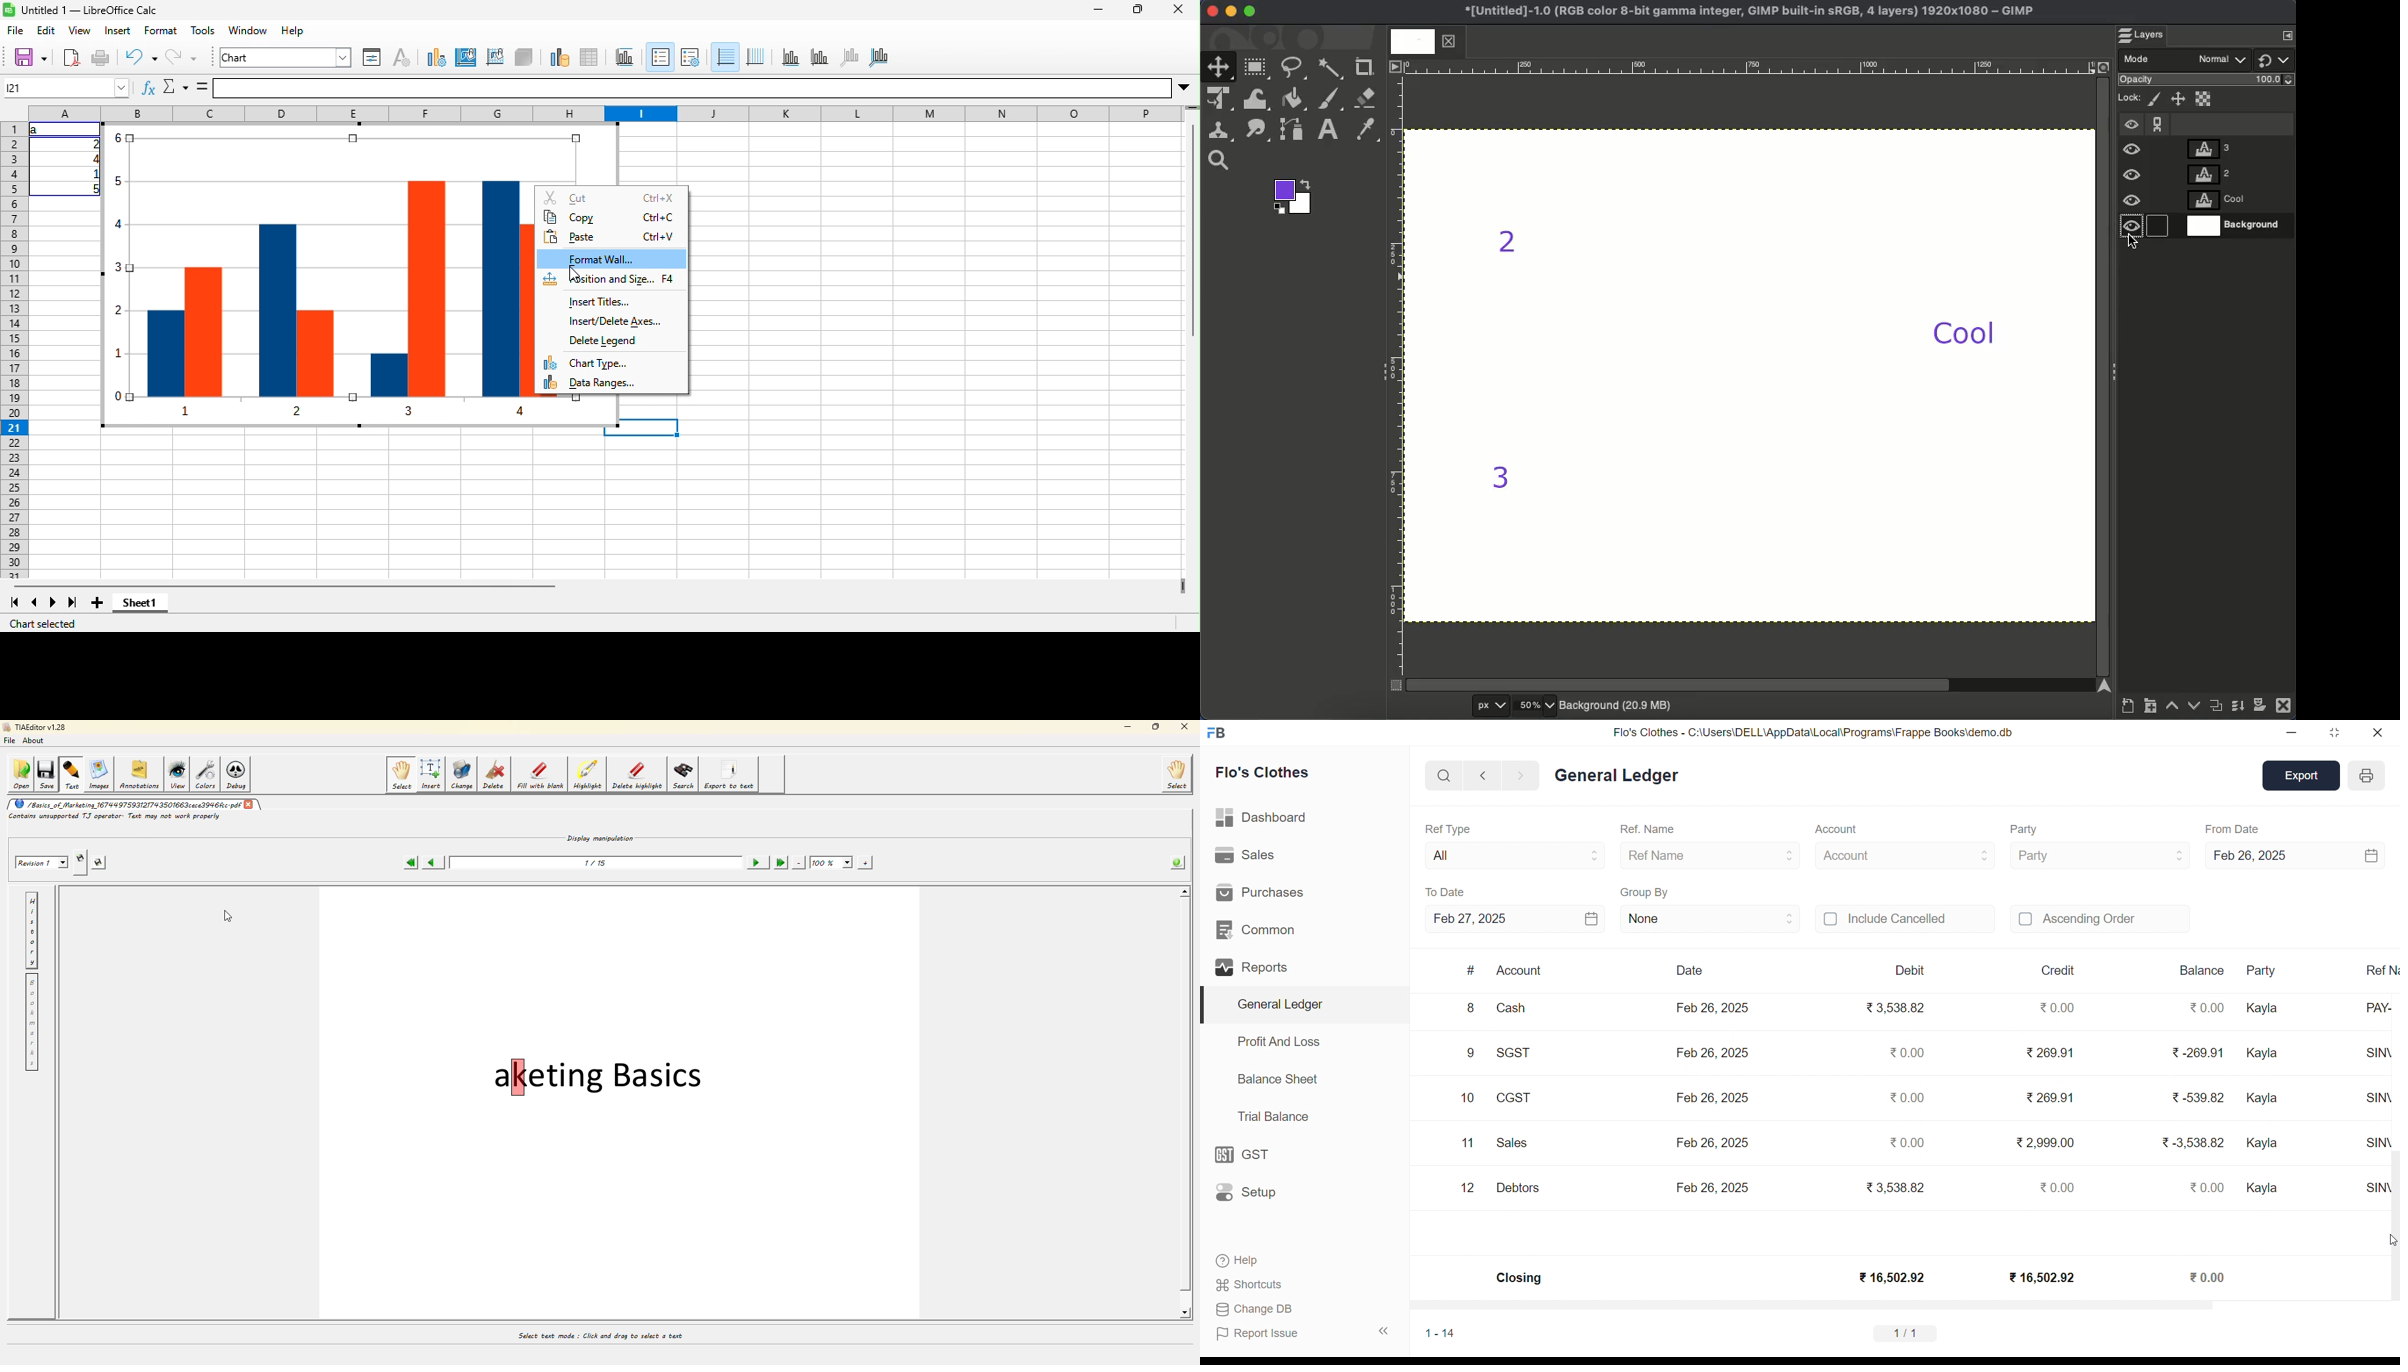  Describe the element at coordinates (90, 11) in the screenshot. I see `Untitled 1 — LibreOffice Calc` at that location.